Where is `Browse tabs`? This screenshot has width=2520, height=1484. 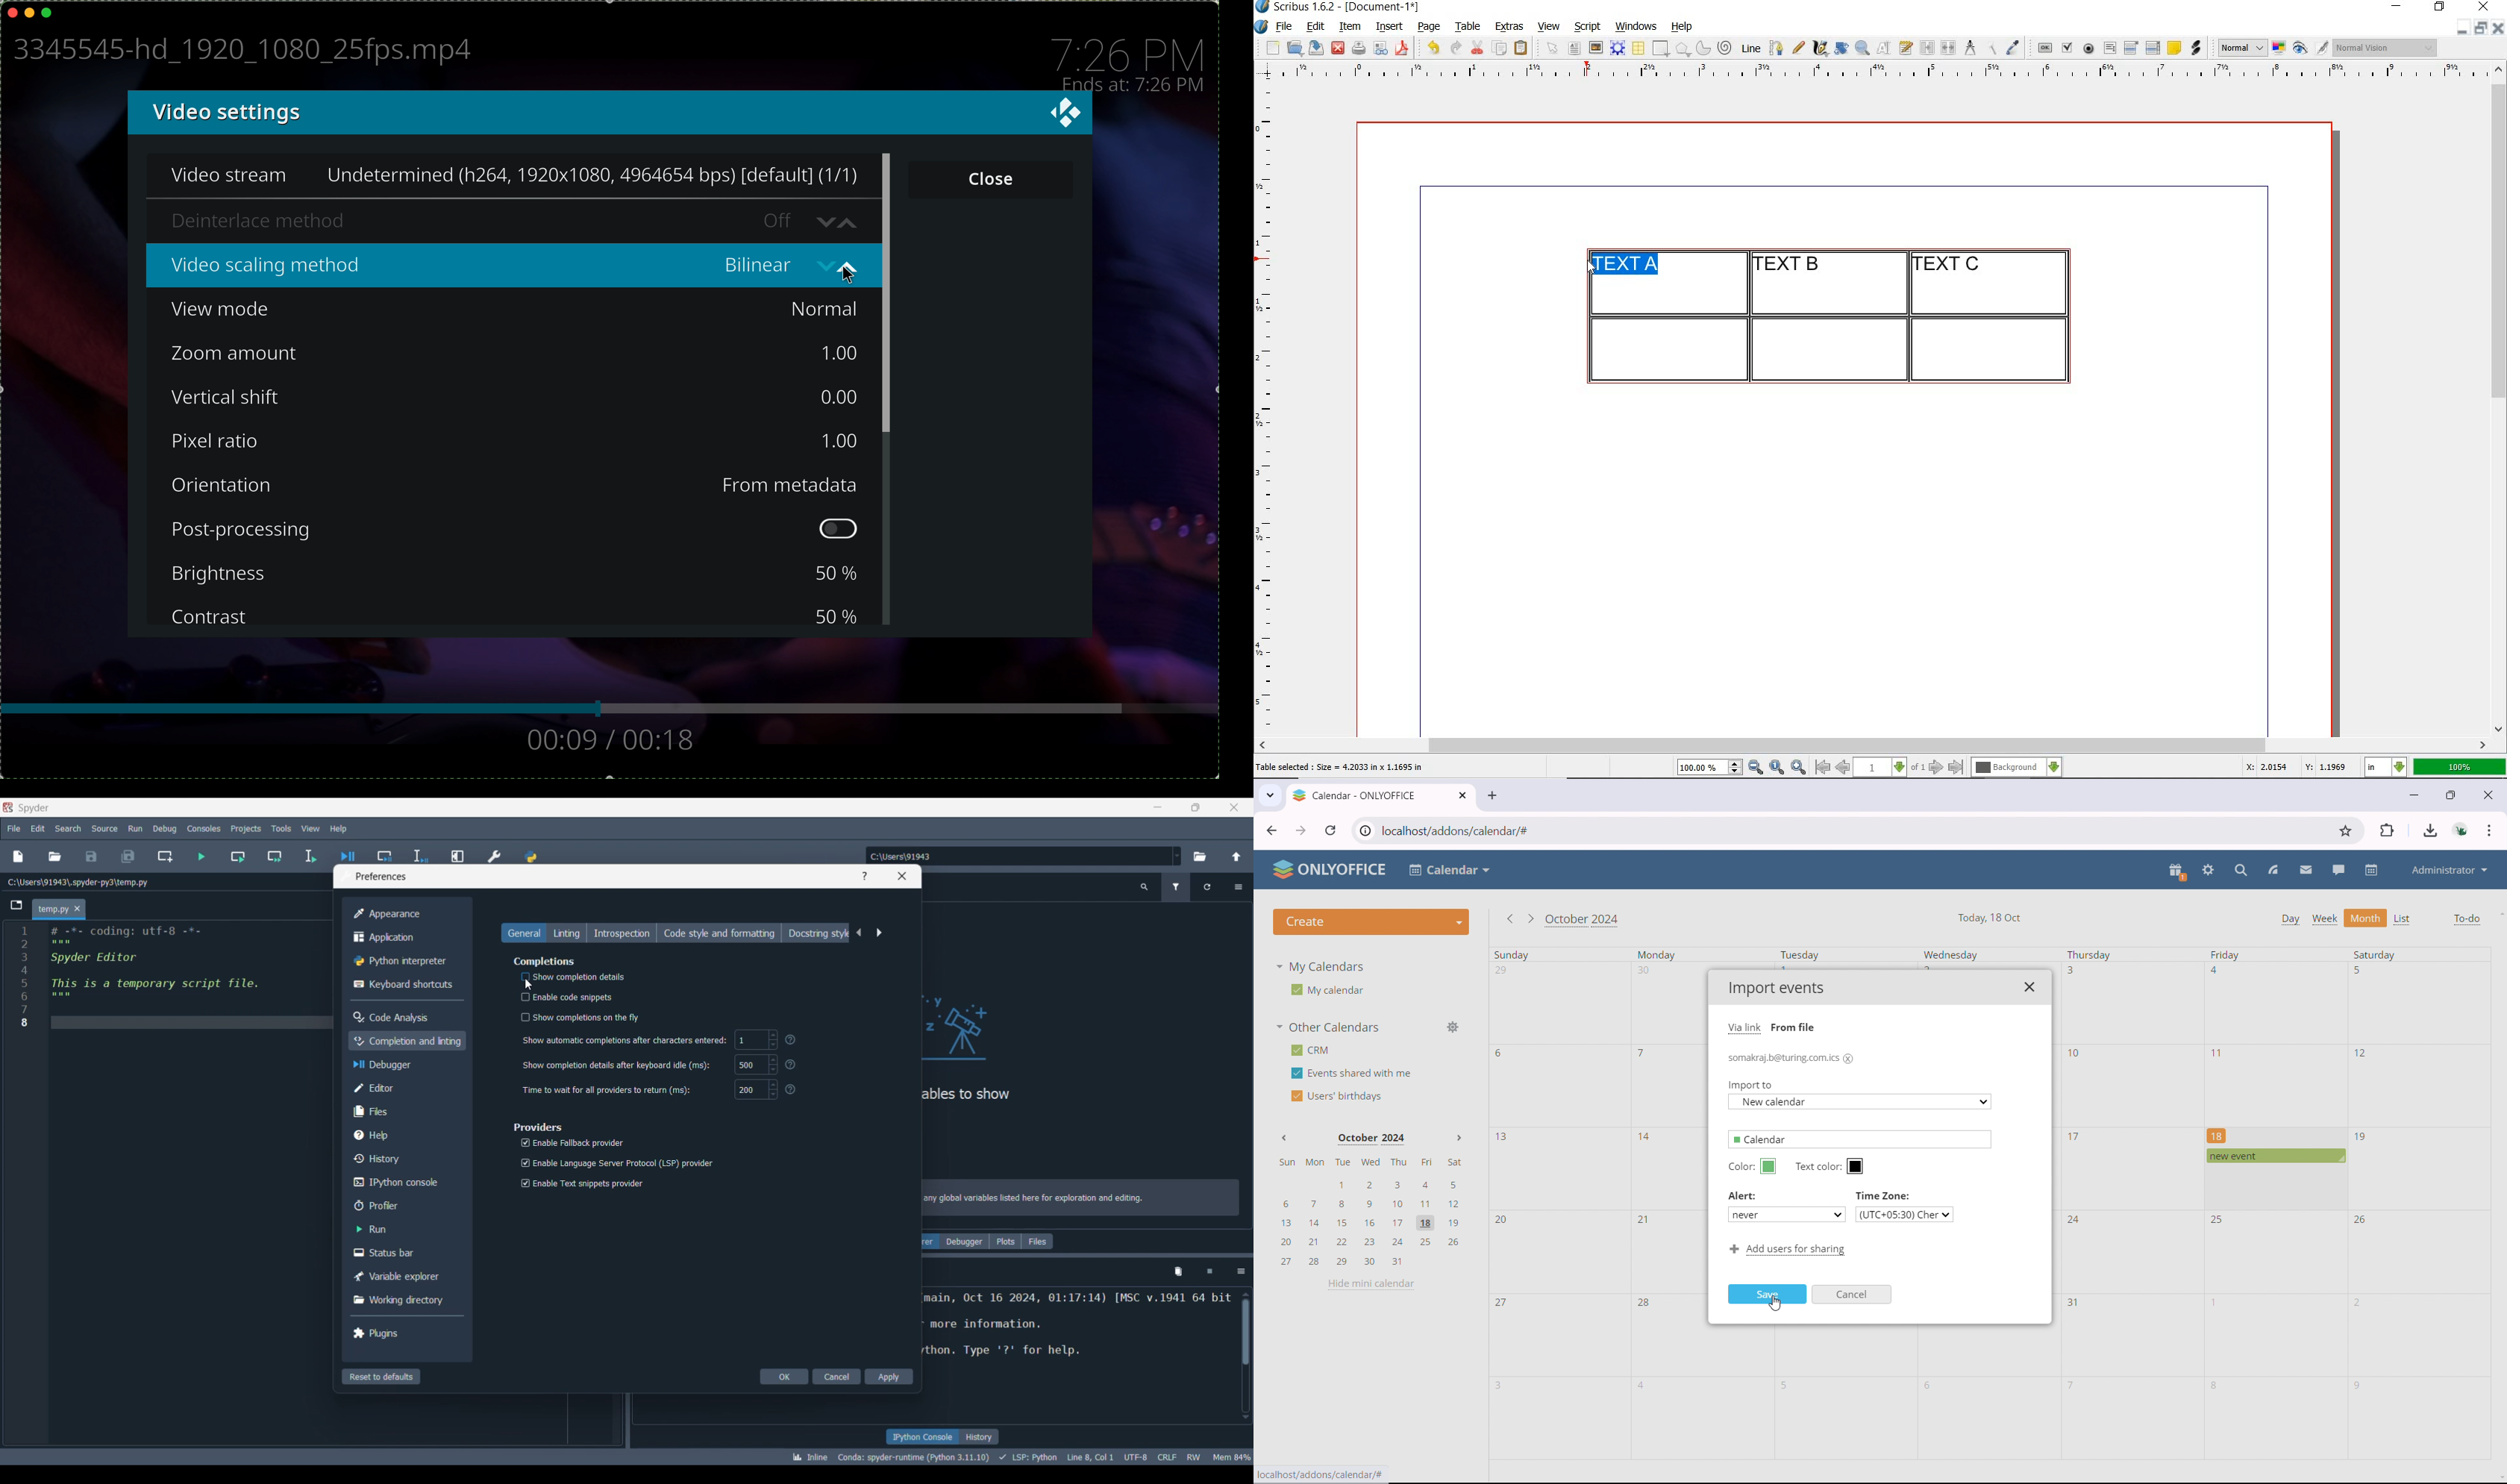
Browse tabs is located at coordinates (16, 905).